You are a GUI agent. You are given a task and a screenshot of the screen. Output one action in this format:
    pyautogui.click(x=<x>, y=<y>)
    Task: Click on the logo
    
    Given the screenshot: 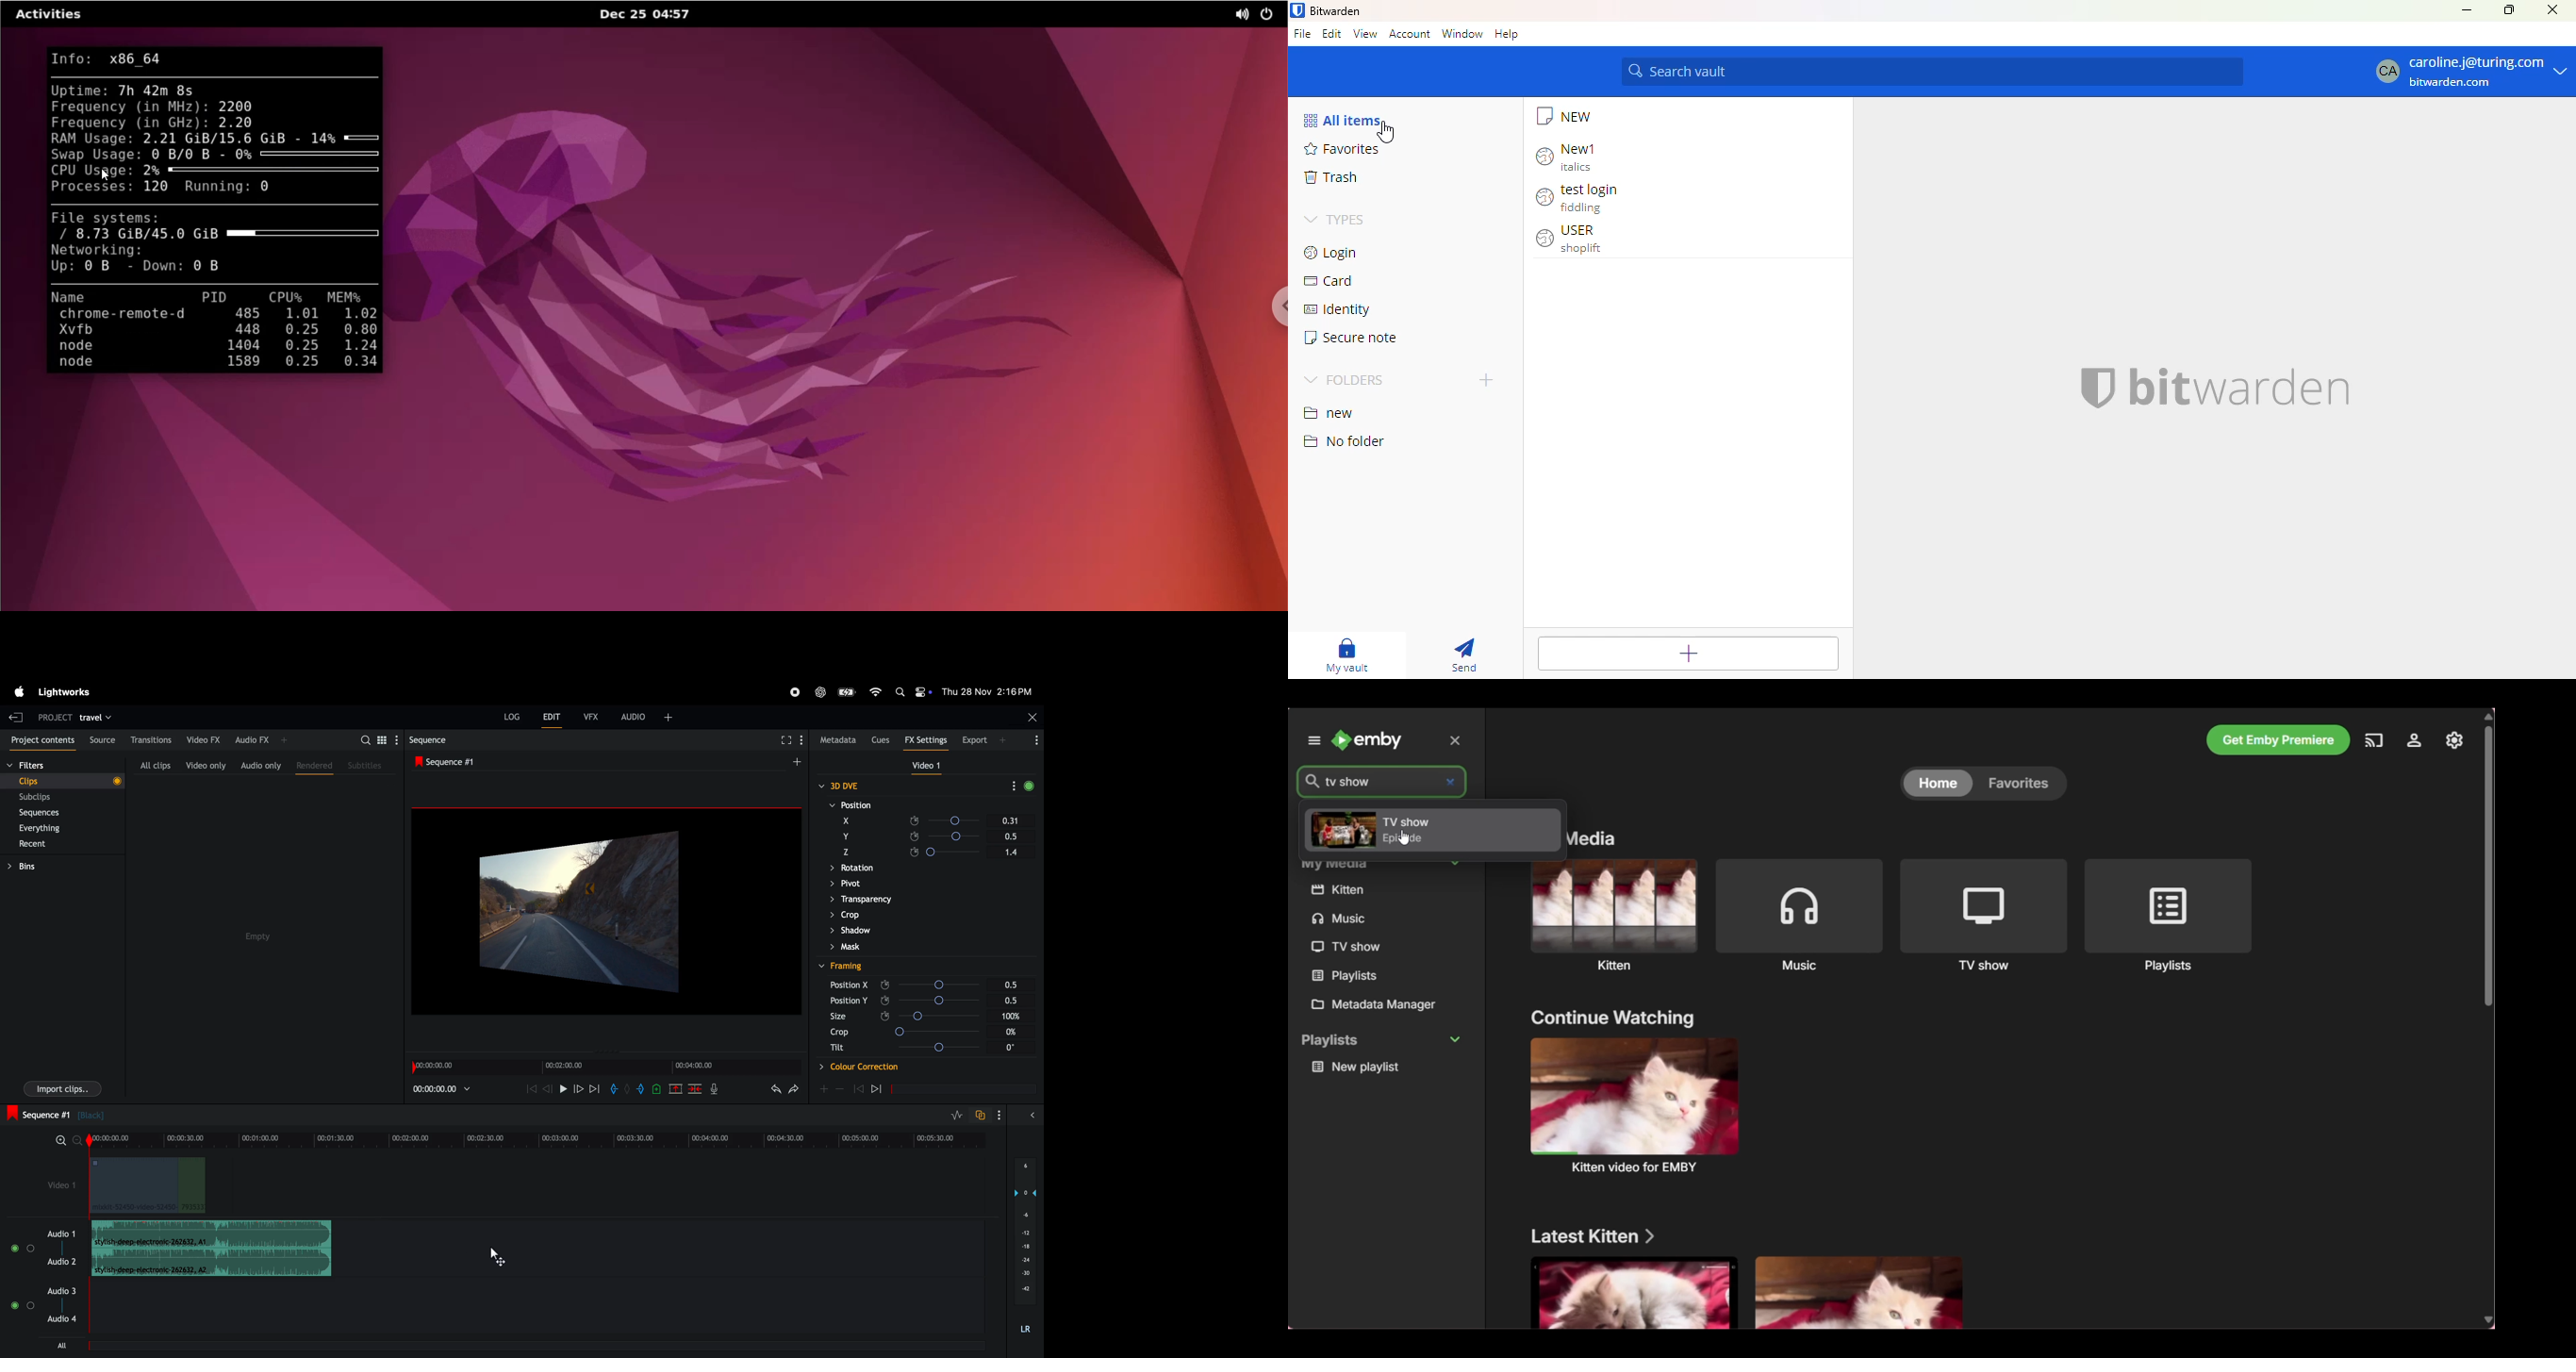 What is the action you would take?
    pyautogui.click(x=1297, y=10)
    